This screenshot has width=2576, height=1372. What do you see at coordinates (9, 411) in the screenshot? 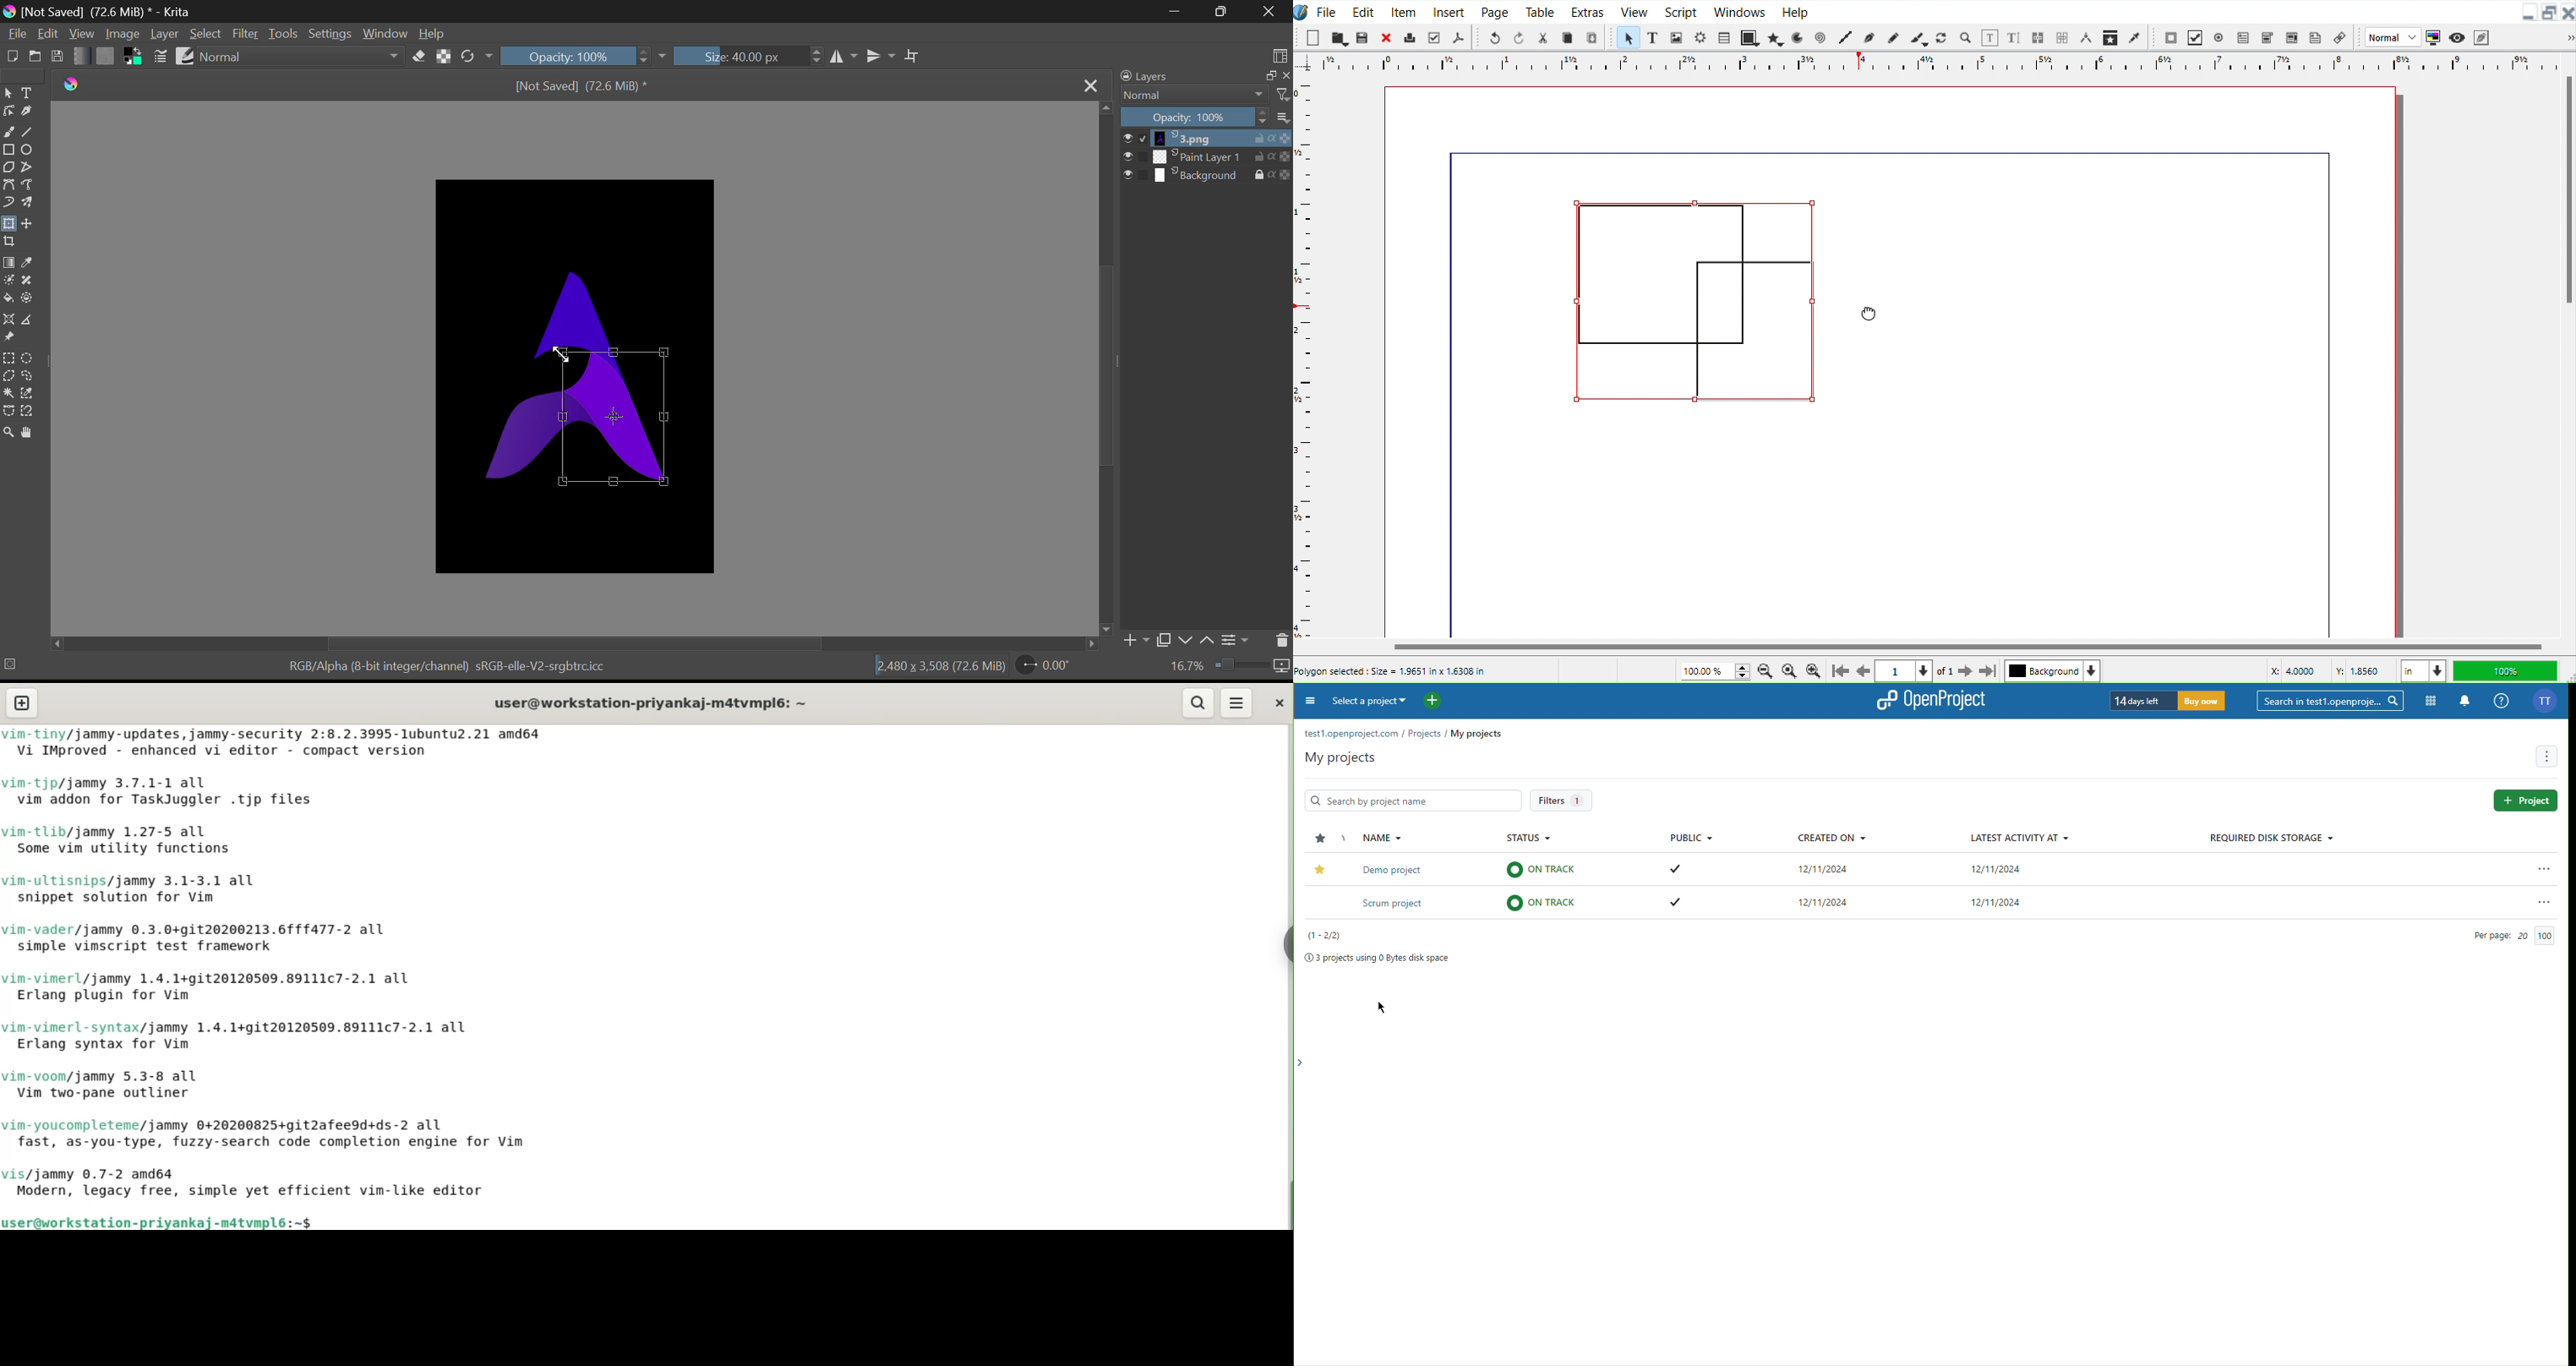
I see `Bezier Curve Selection` at bounding box center [9, 411].